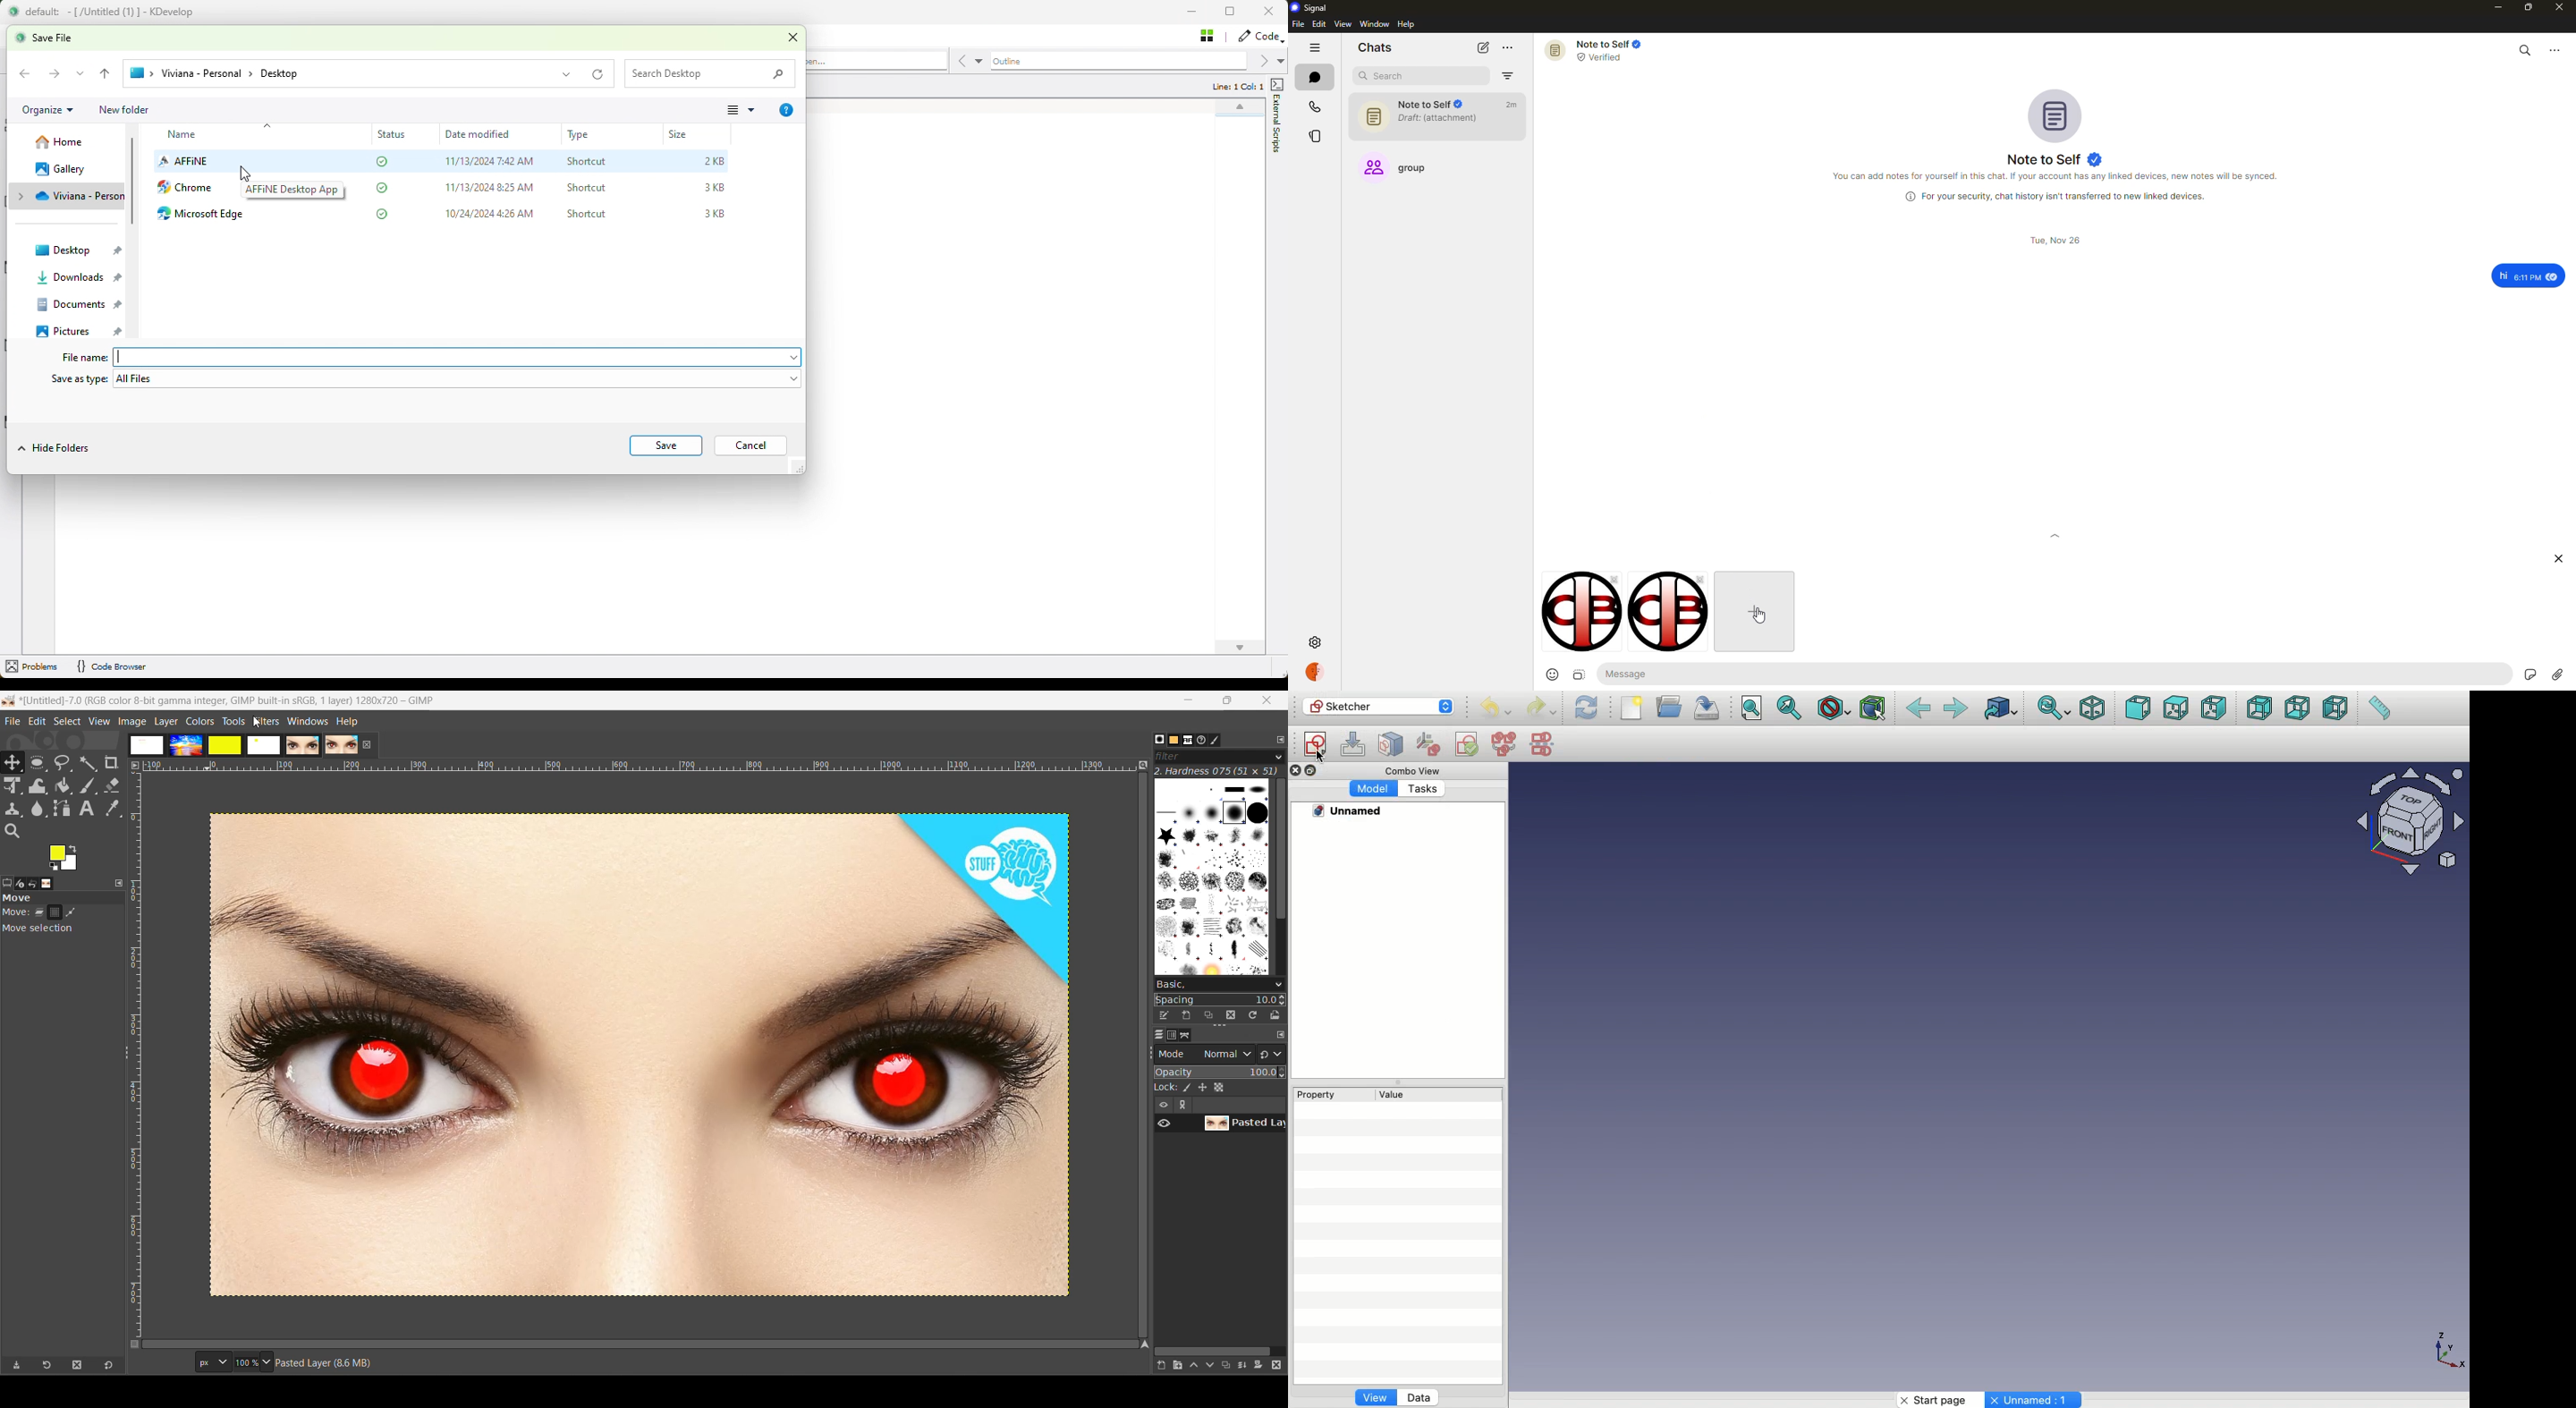 This screenshot has width=2576, height=1428. What do you see at coordinates (87, 809) in the screenshot?
I see `text tool` at bounding box center [87, 809].